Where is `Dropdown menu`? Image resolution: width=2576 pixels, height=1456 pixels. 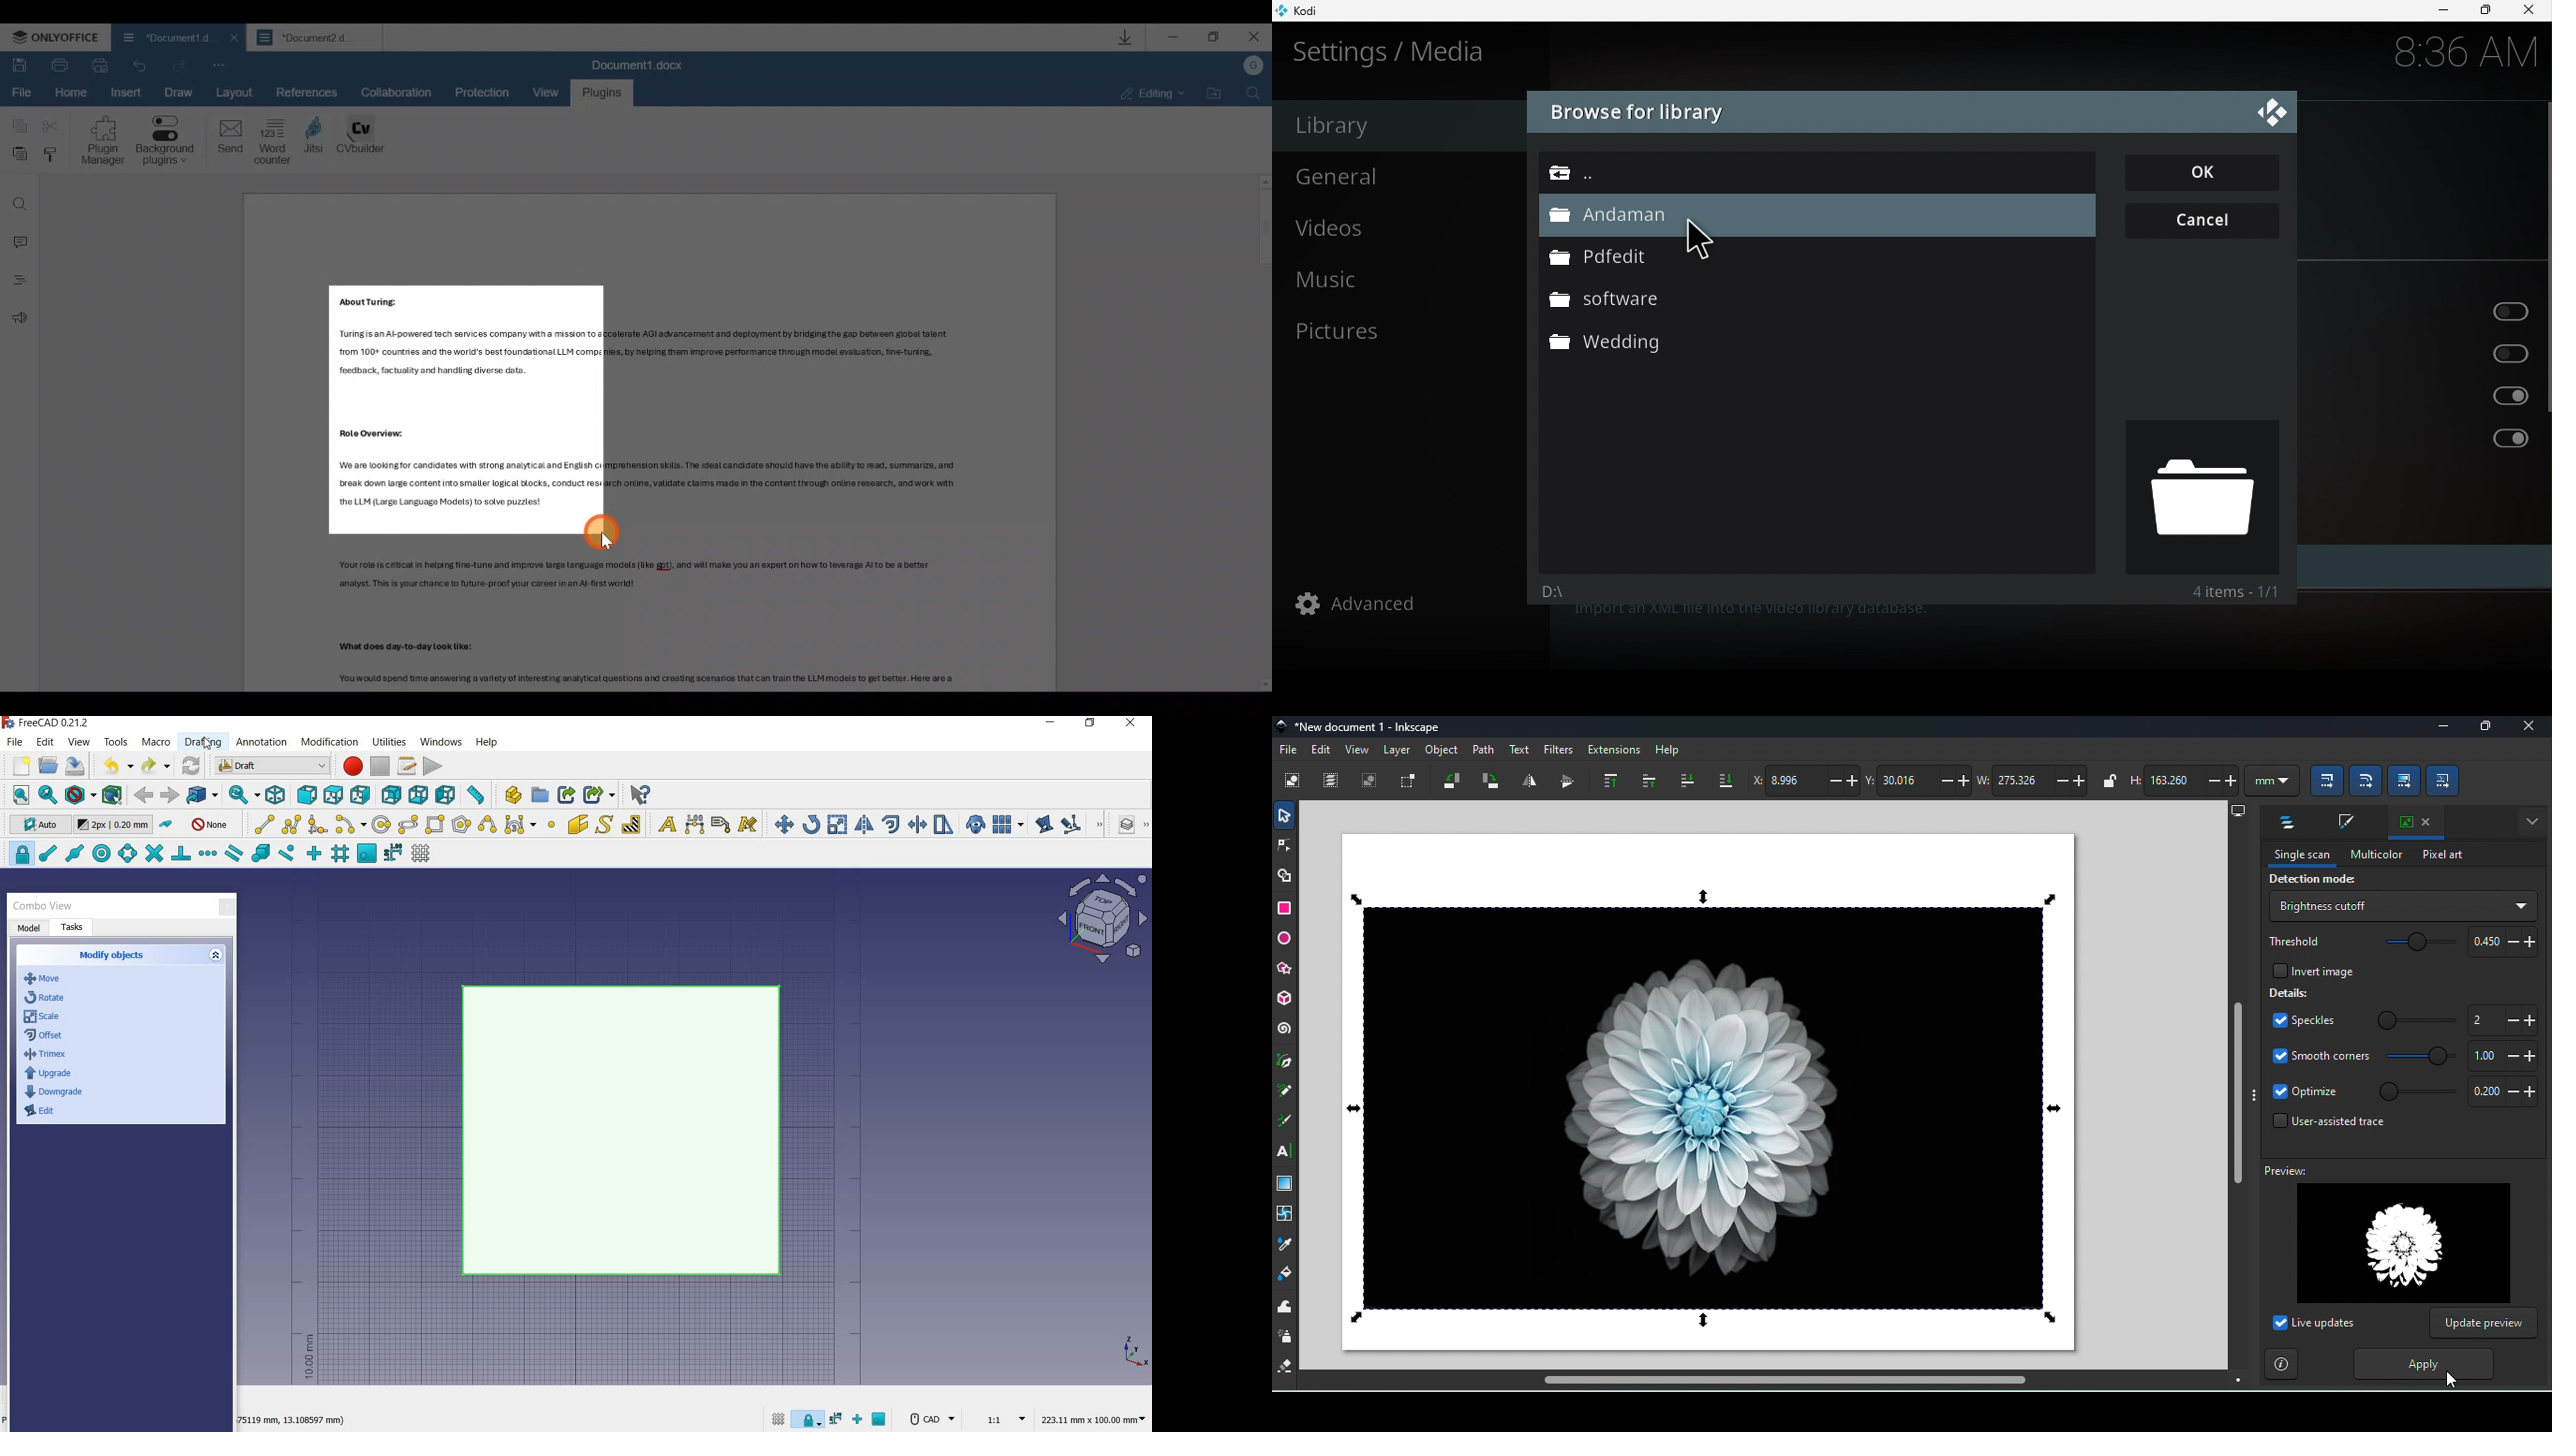 Dropdown menu is located at coordinates (2401, 905).